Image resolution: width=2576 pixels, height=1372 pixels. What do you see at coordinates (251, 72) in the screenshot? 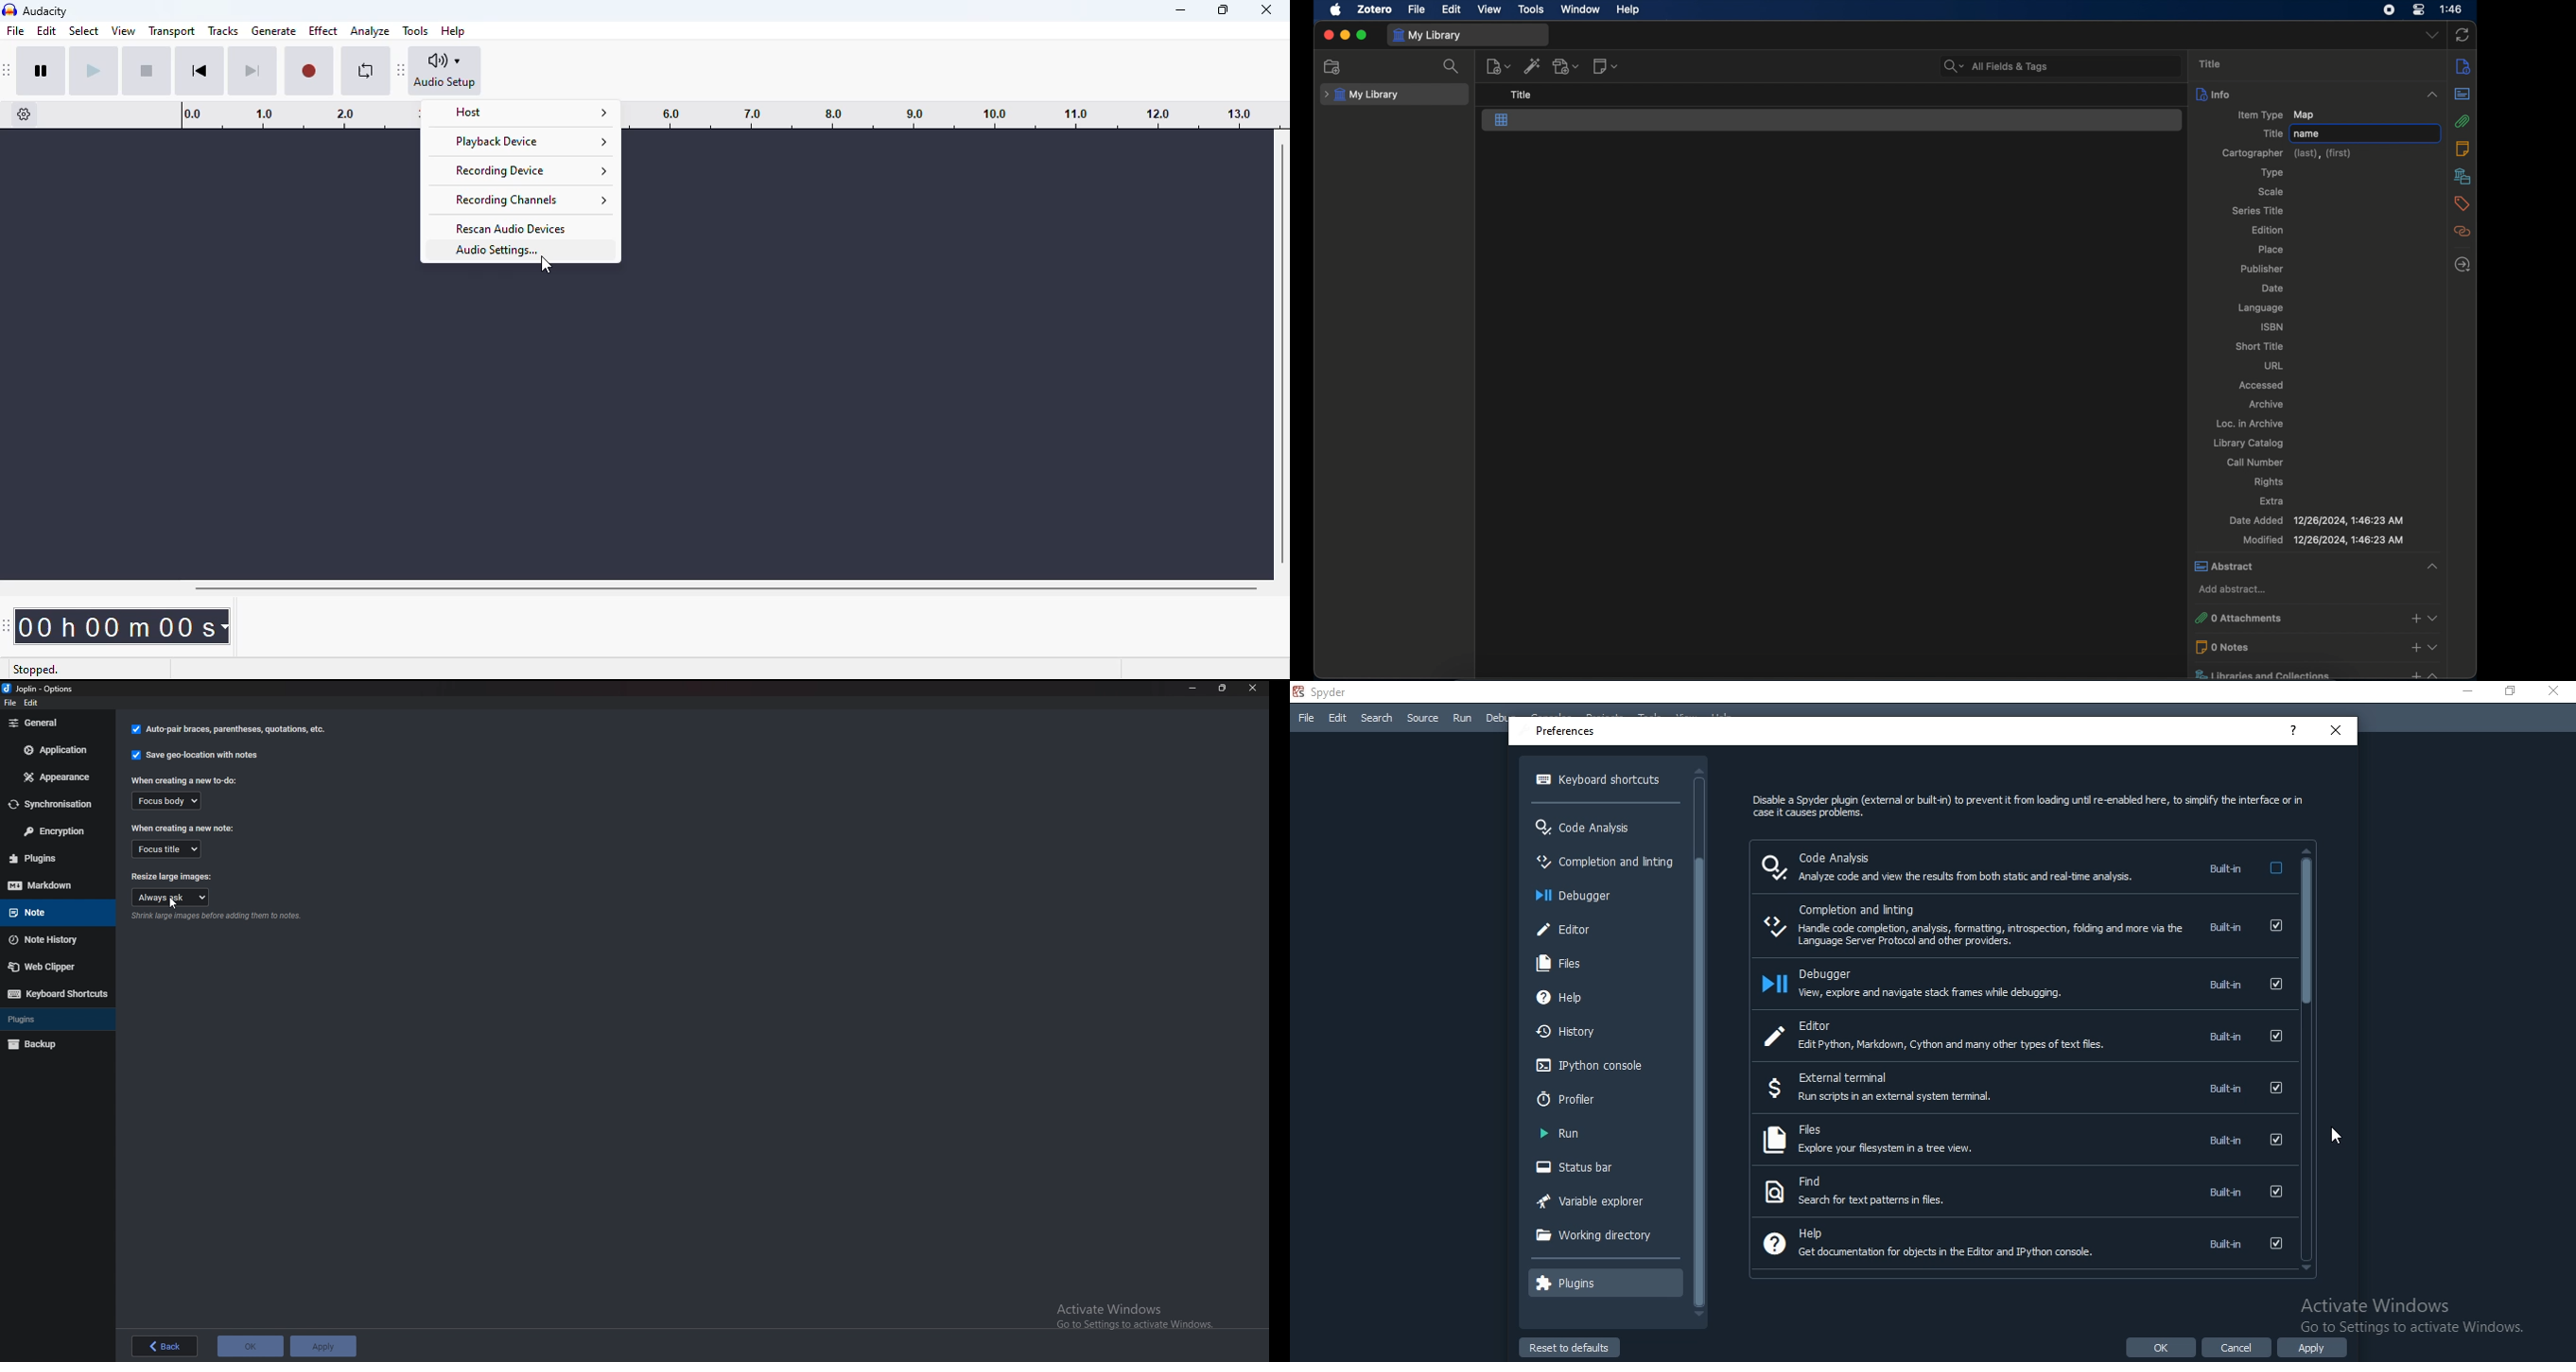
I see `skip to end` at bounding box center [251, 72].